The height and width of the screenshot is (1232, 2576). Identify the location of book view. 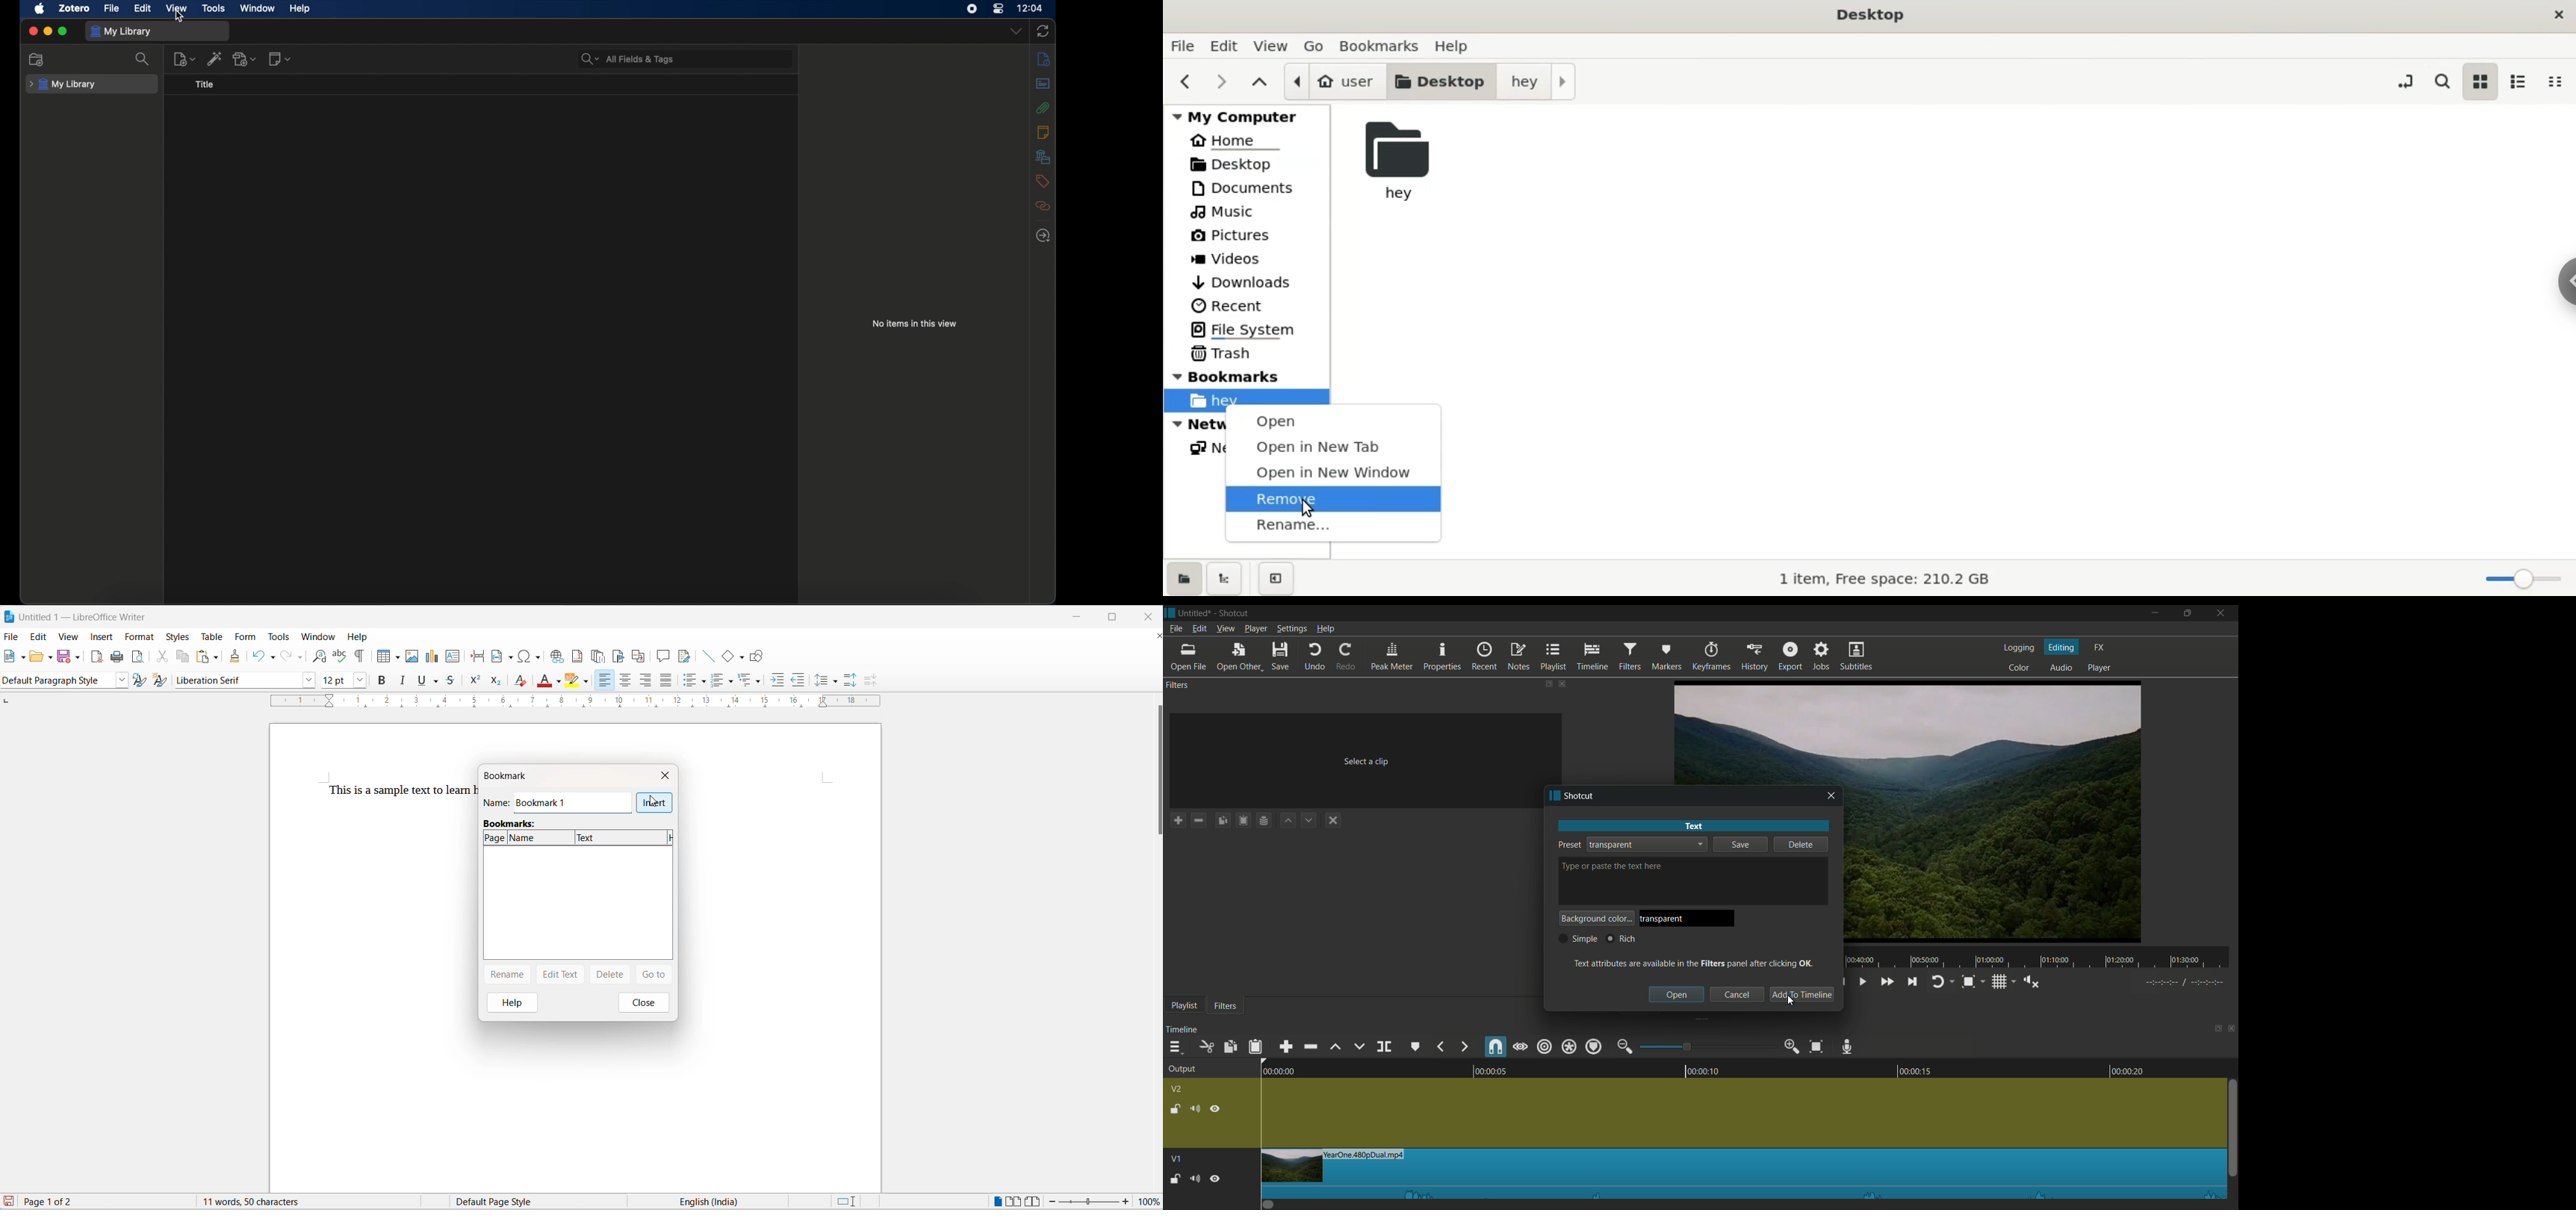
(1033, 1201).